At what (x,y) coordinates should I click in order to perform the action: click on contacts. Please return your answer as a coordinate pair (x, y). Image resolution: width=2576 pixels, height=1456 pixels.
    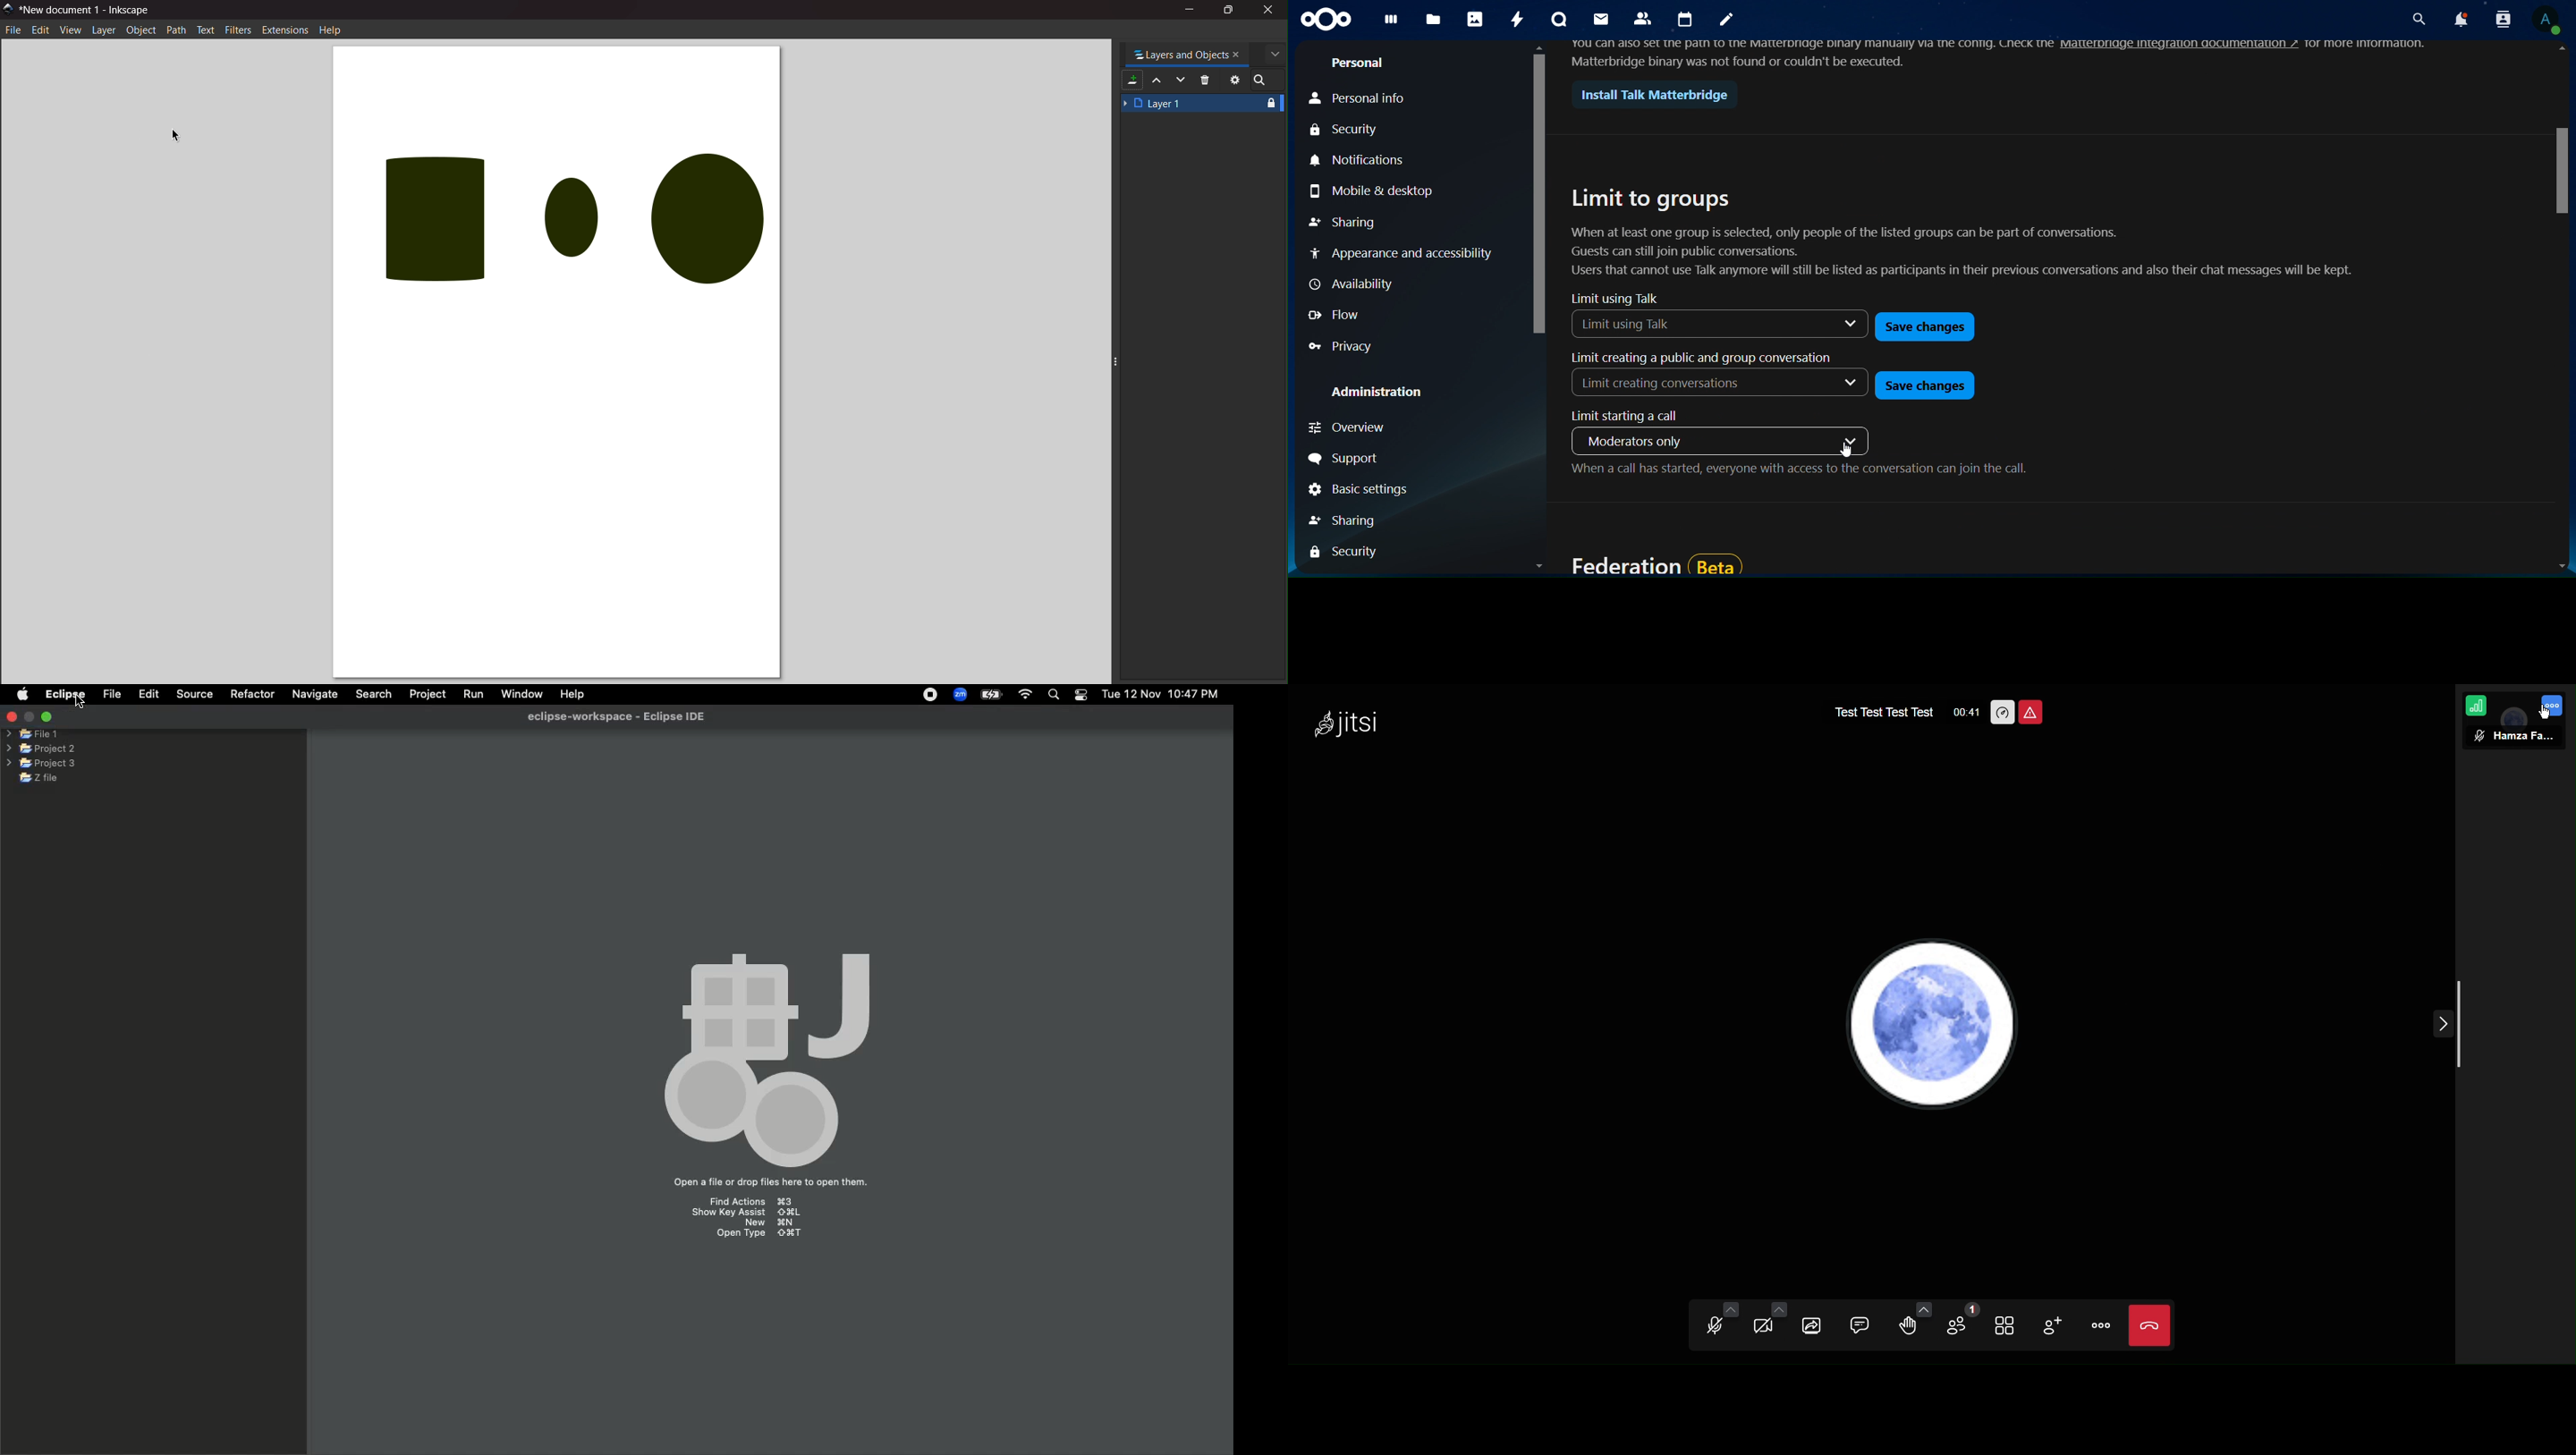
    Looking at the image, I should click on (1644, 17).